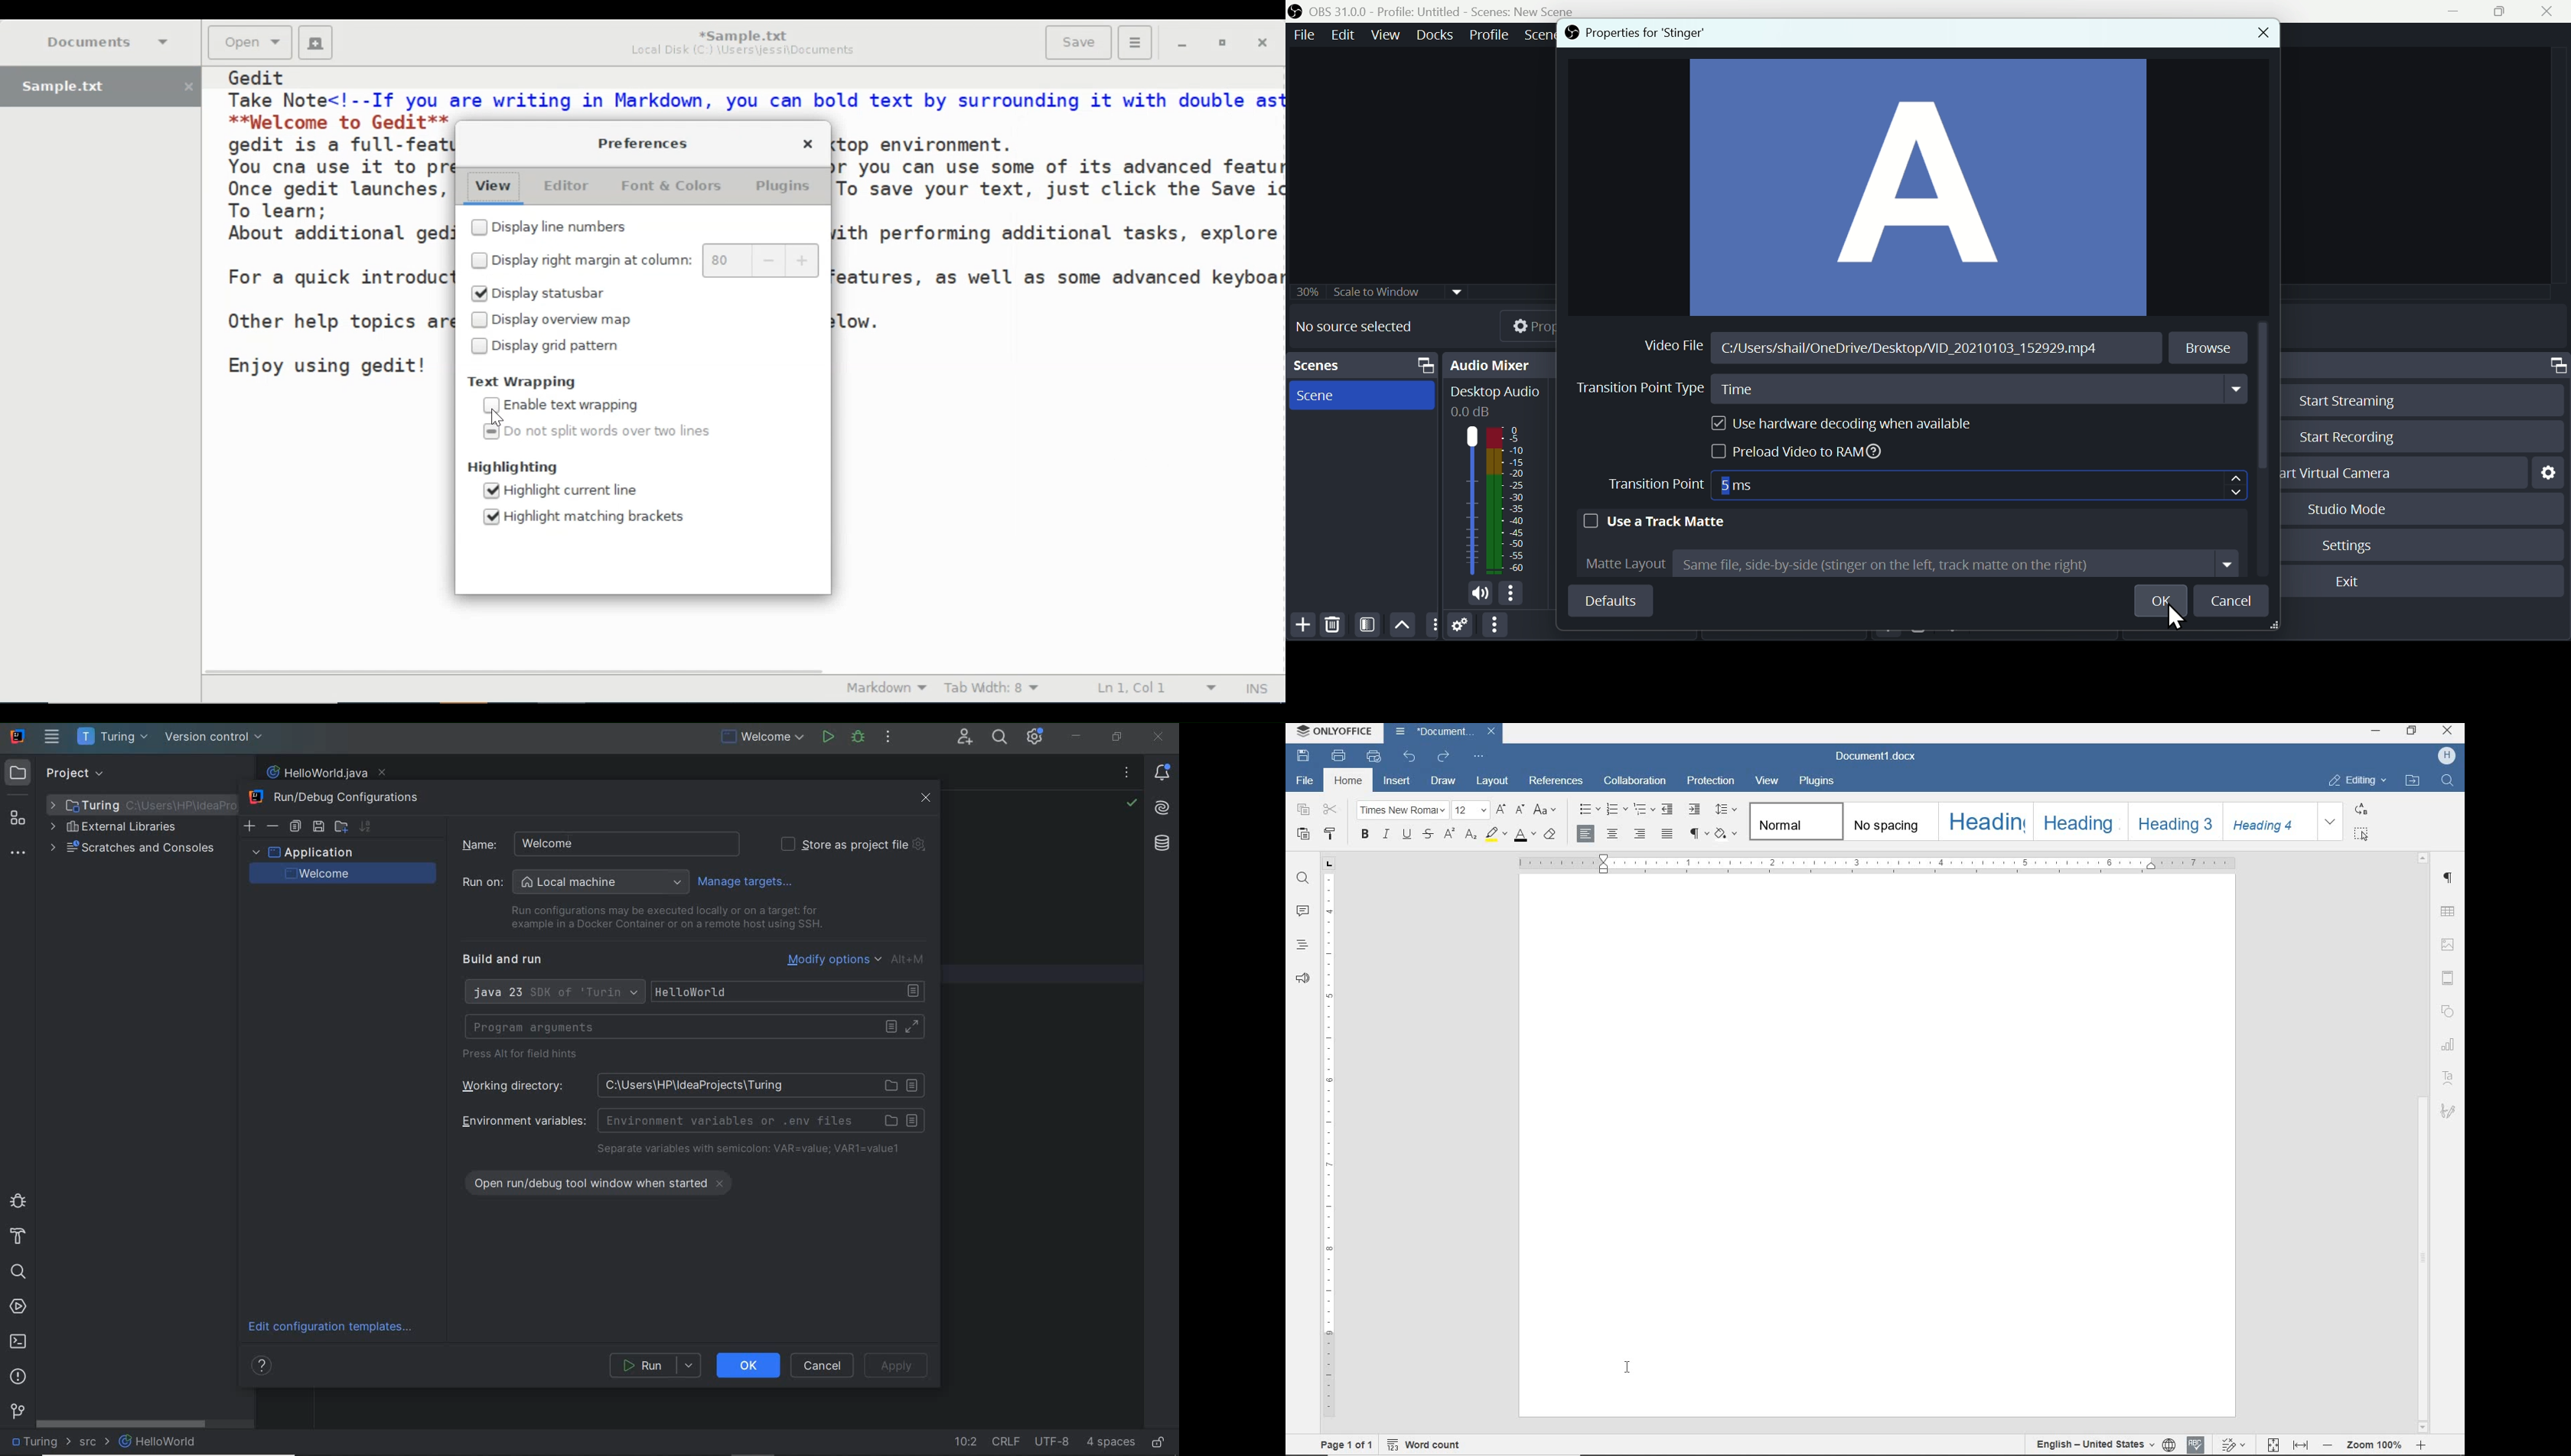 Image resolution: width=2576 pixels, height=1456 pixels. What do you see at coordinates (2094, 1445) in the screenshot?
I see `English -United States` at bounding box center [2094, 1445].